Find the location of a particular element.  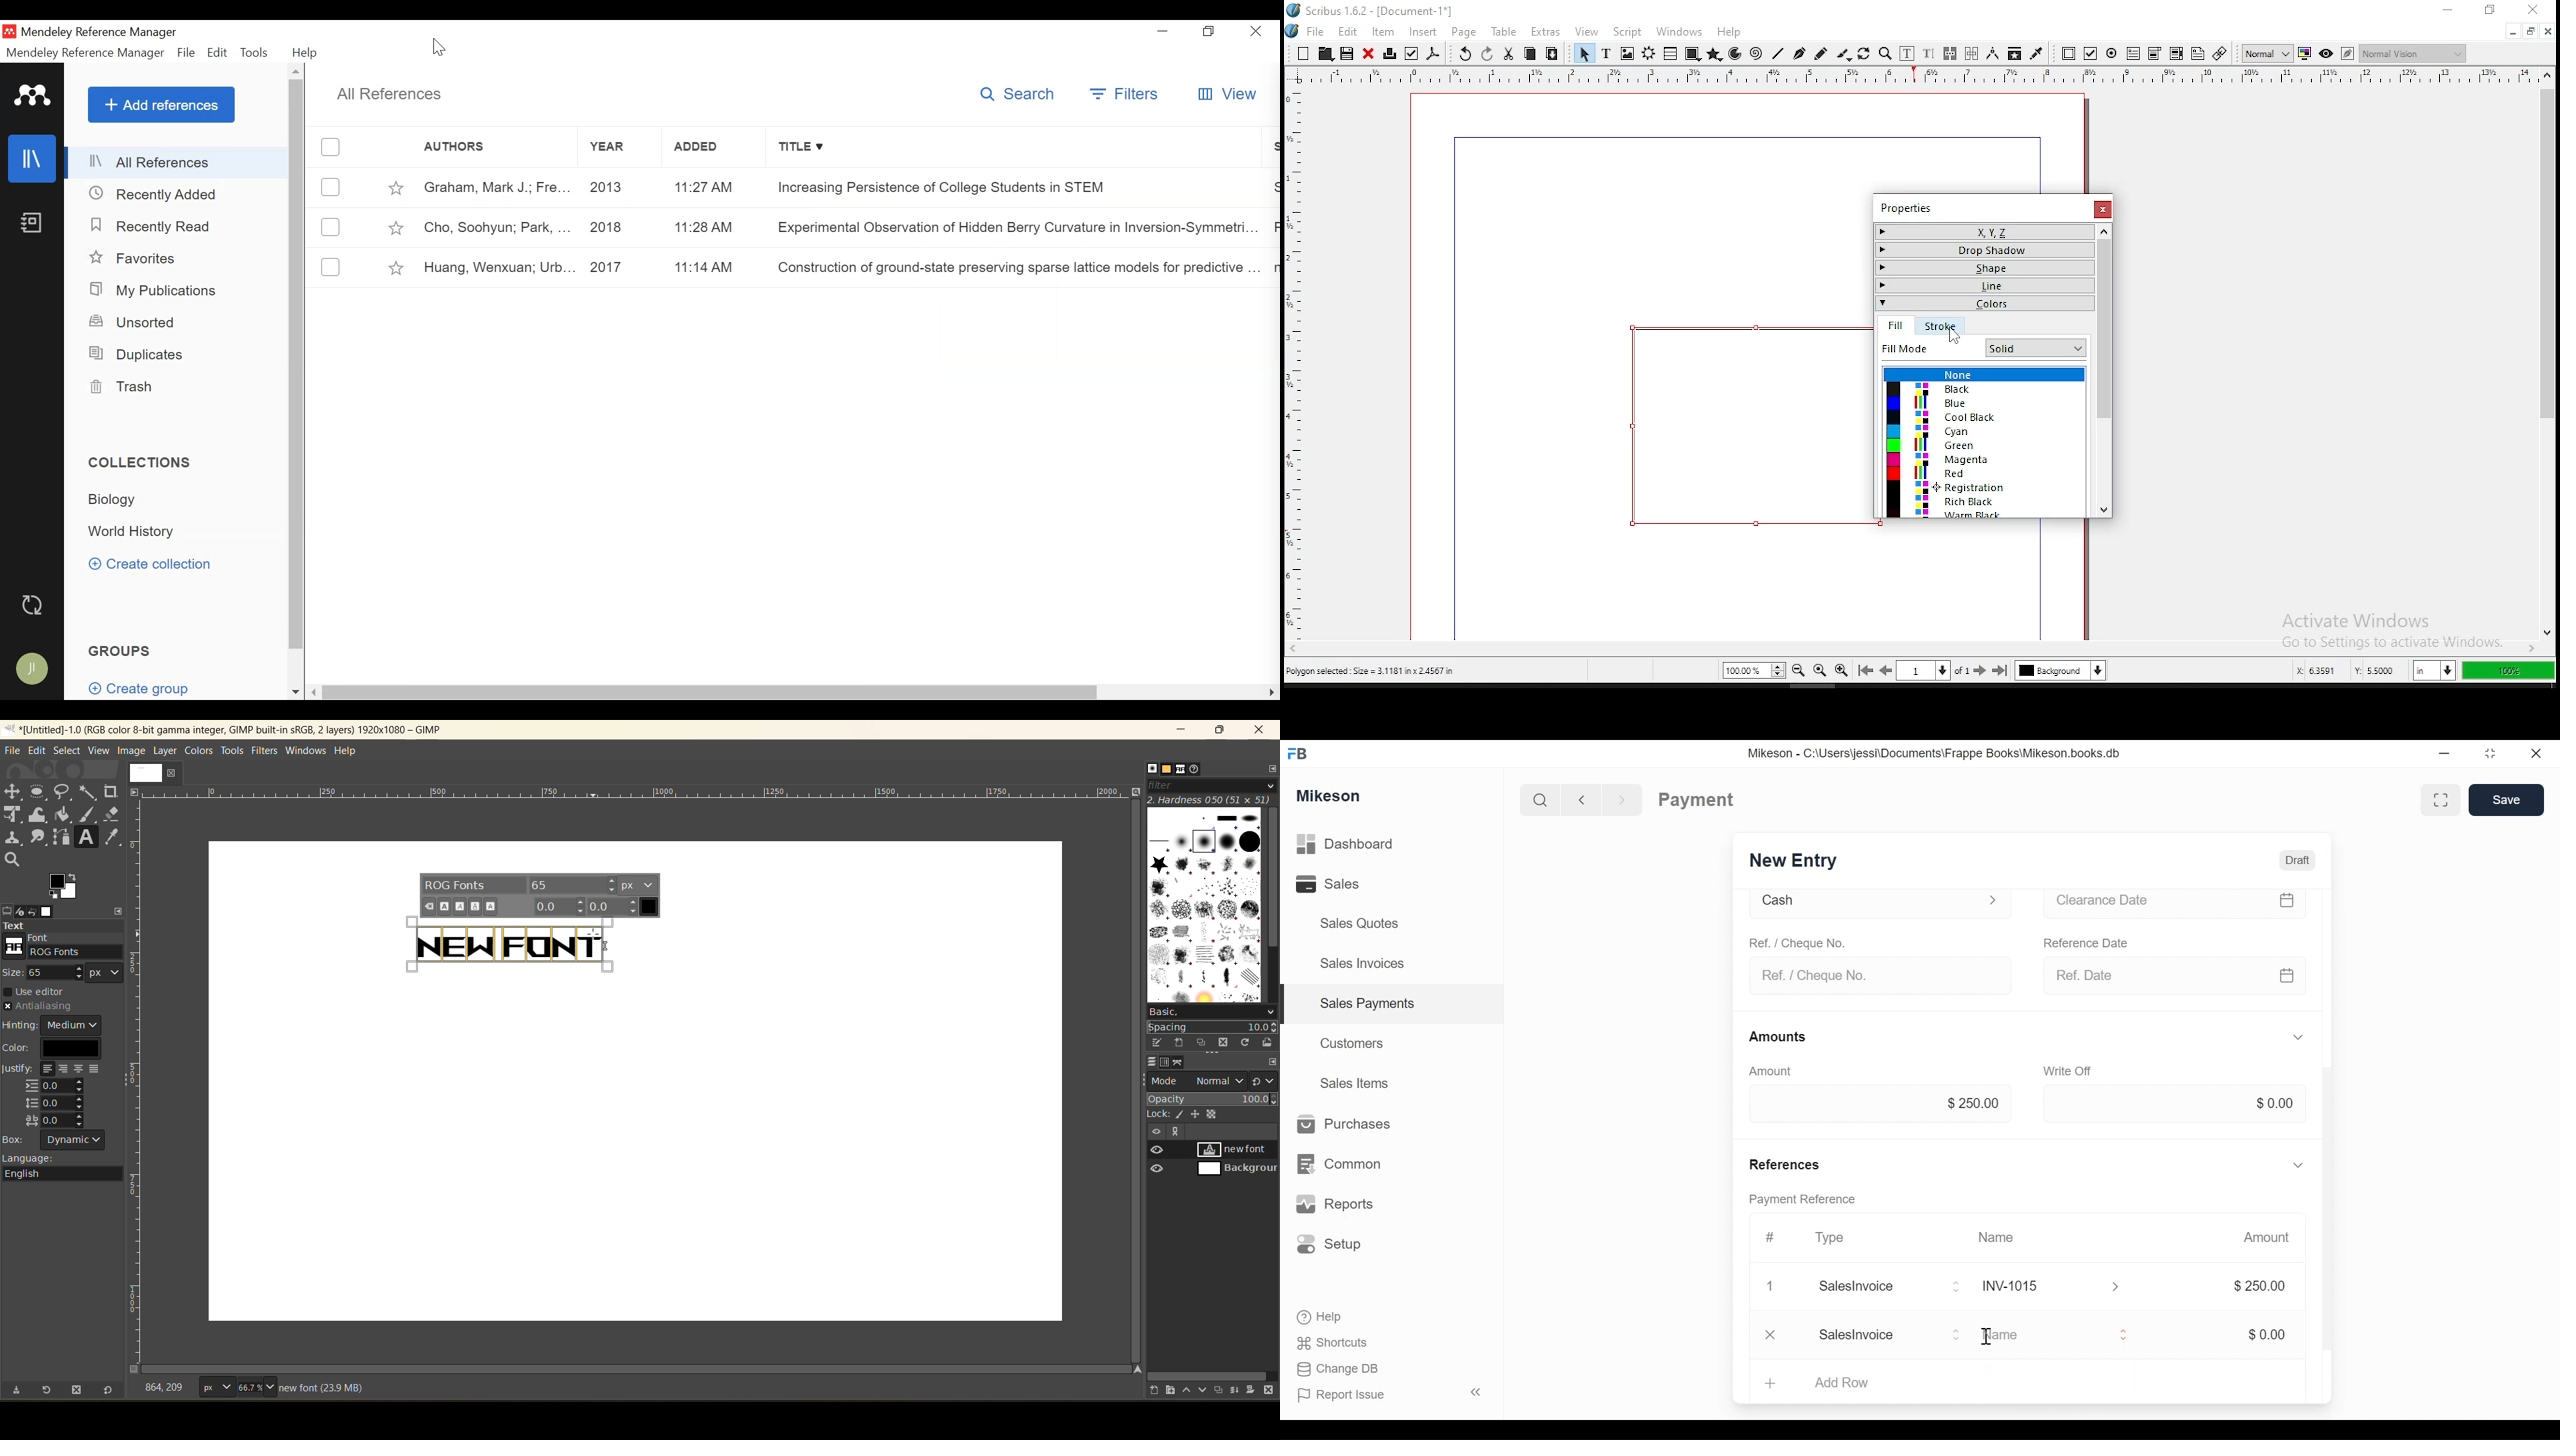

Sales is located at coordinates (1327, 885).